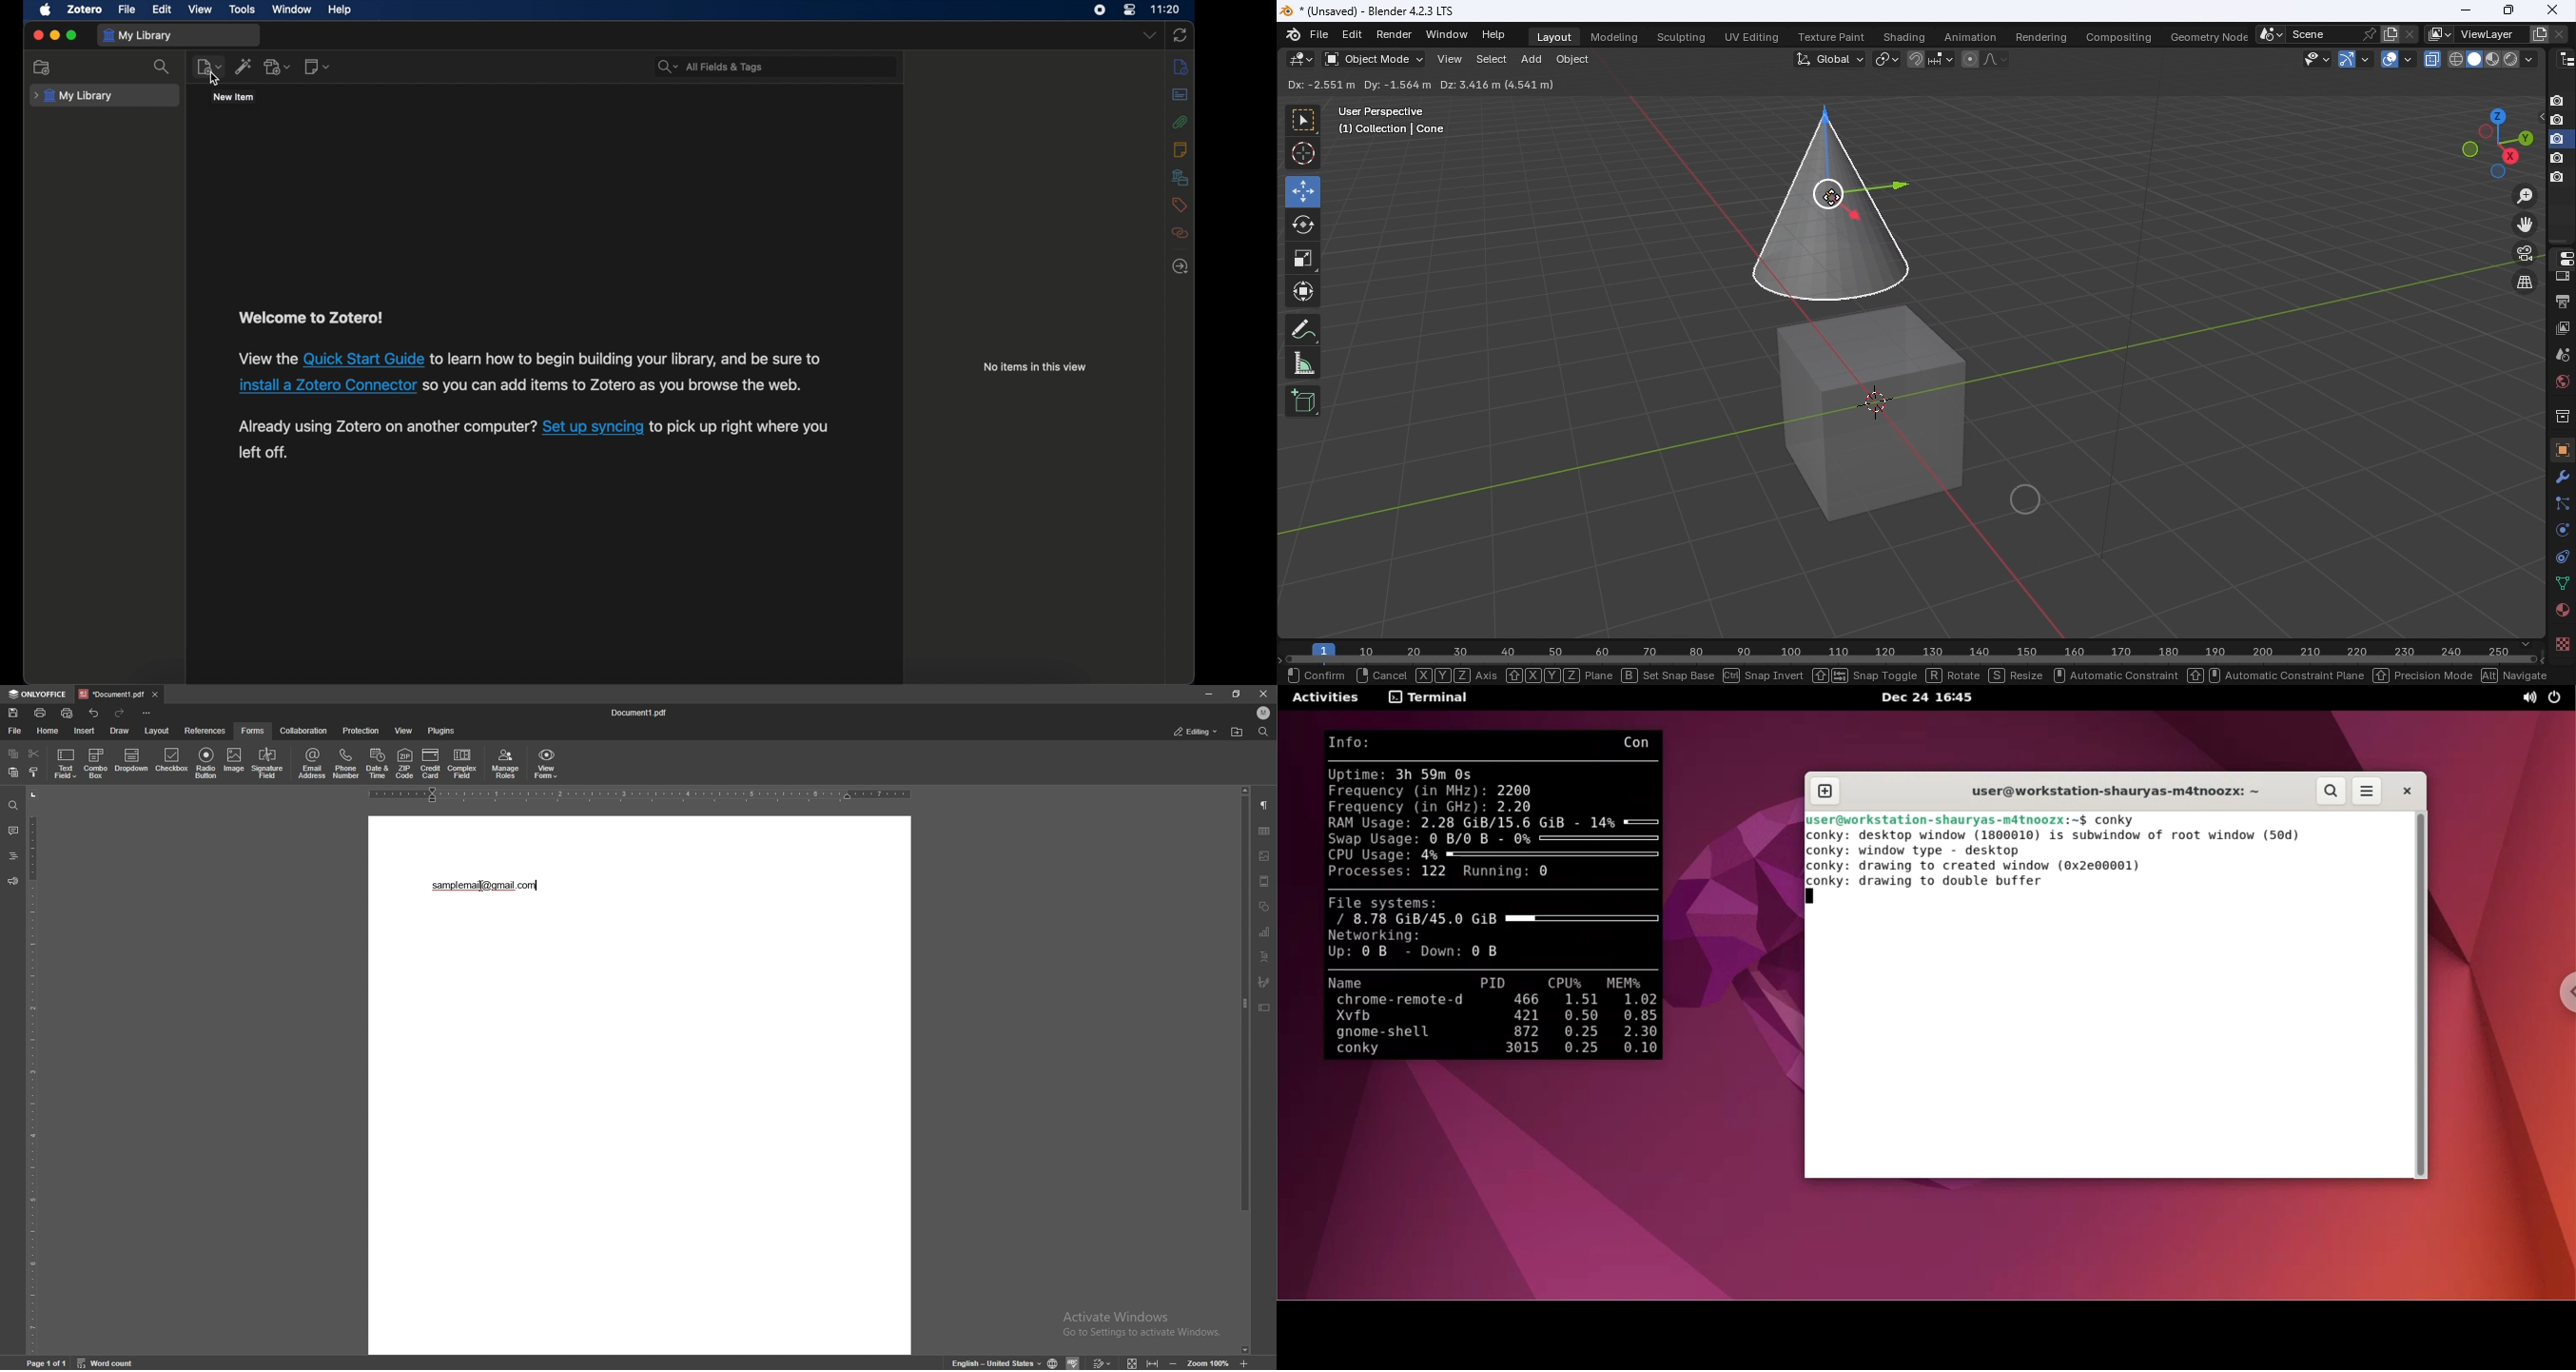 The height and width of the screenshot is (1372, 2576). Describe the element at coordinates (2497, 173) in the screenshot. I see `Rotate the view` at that location.